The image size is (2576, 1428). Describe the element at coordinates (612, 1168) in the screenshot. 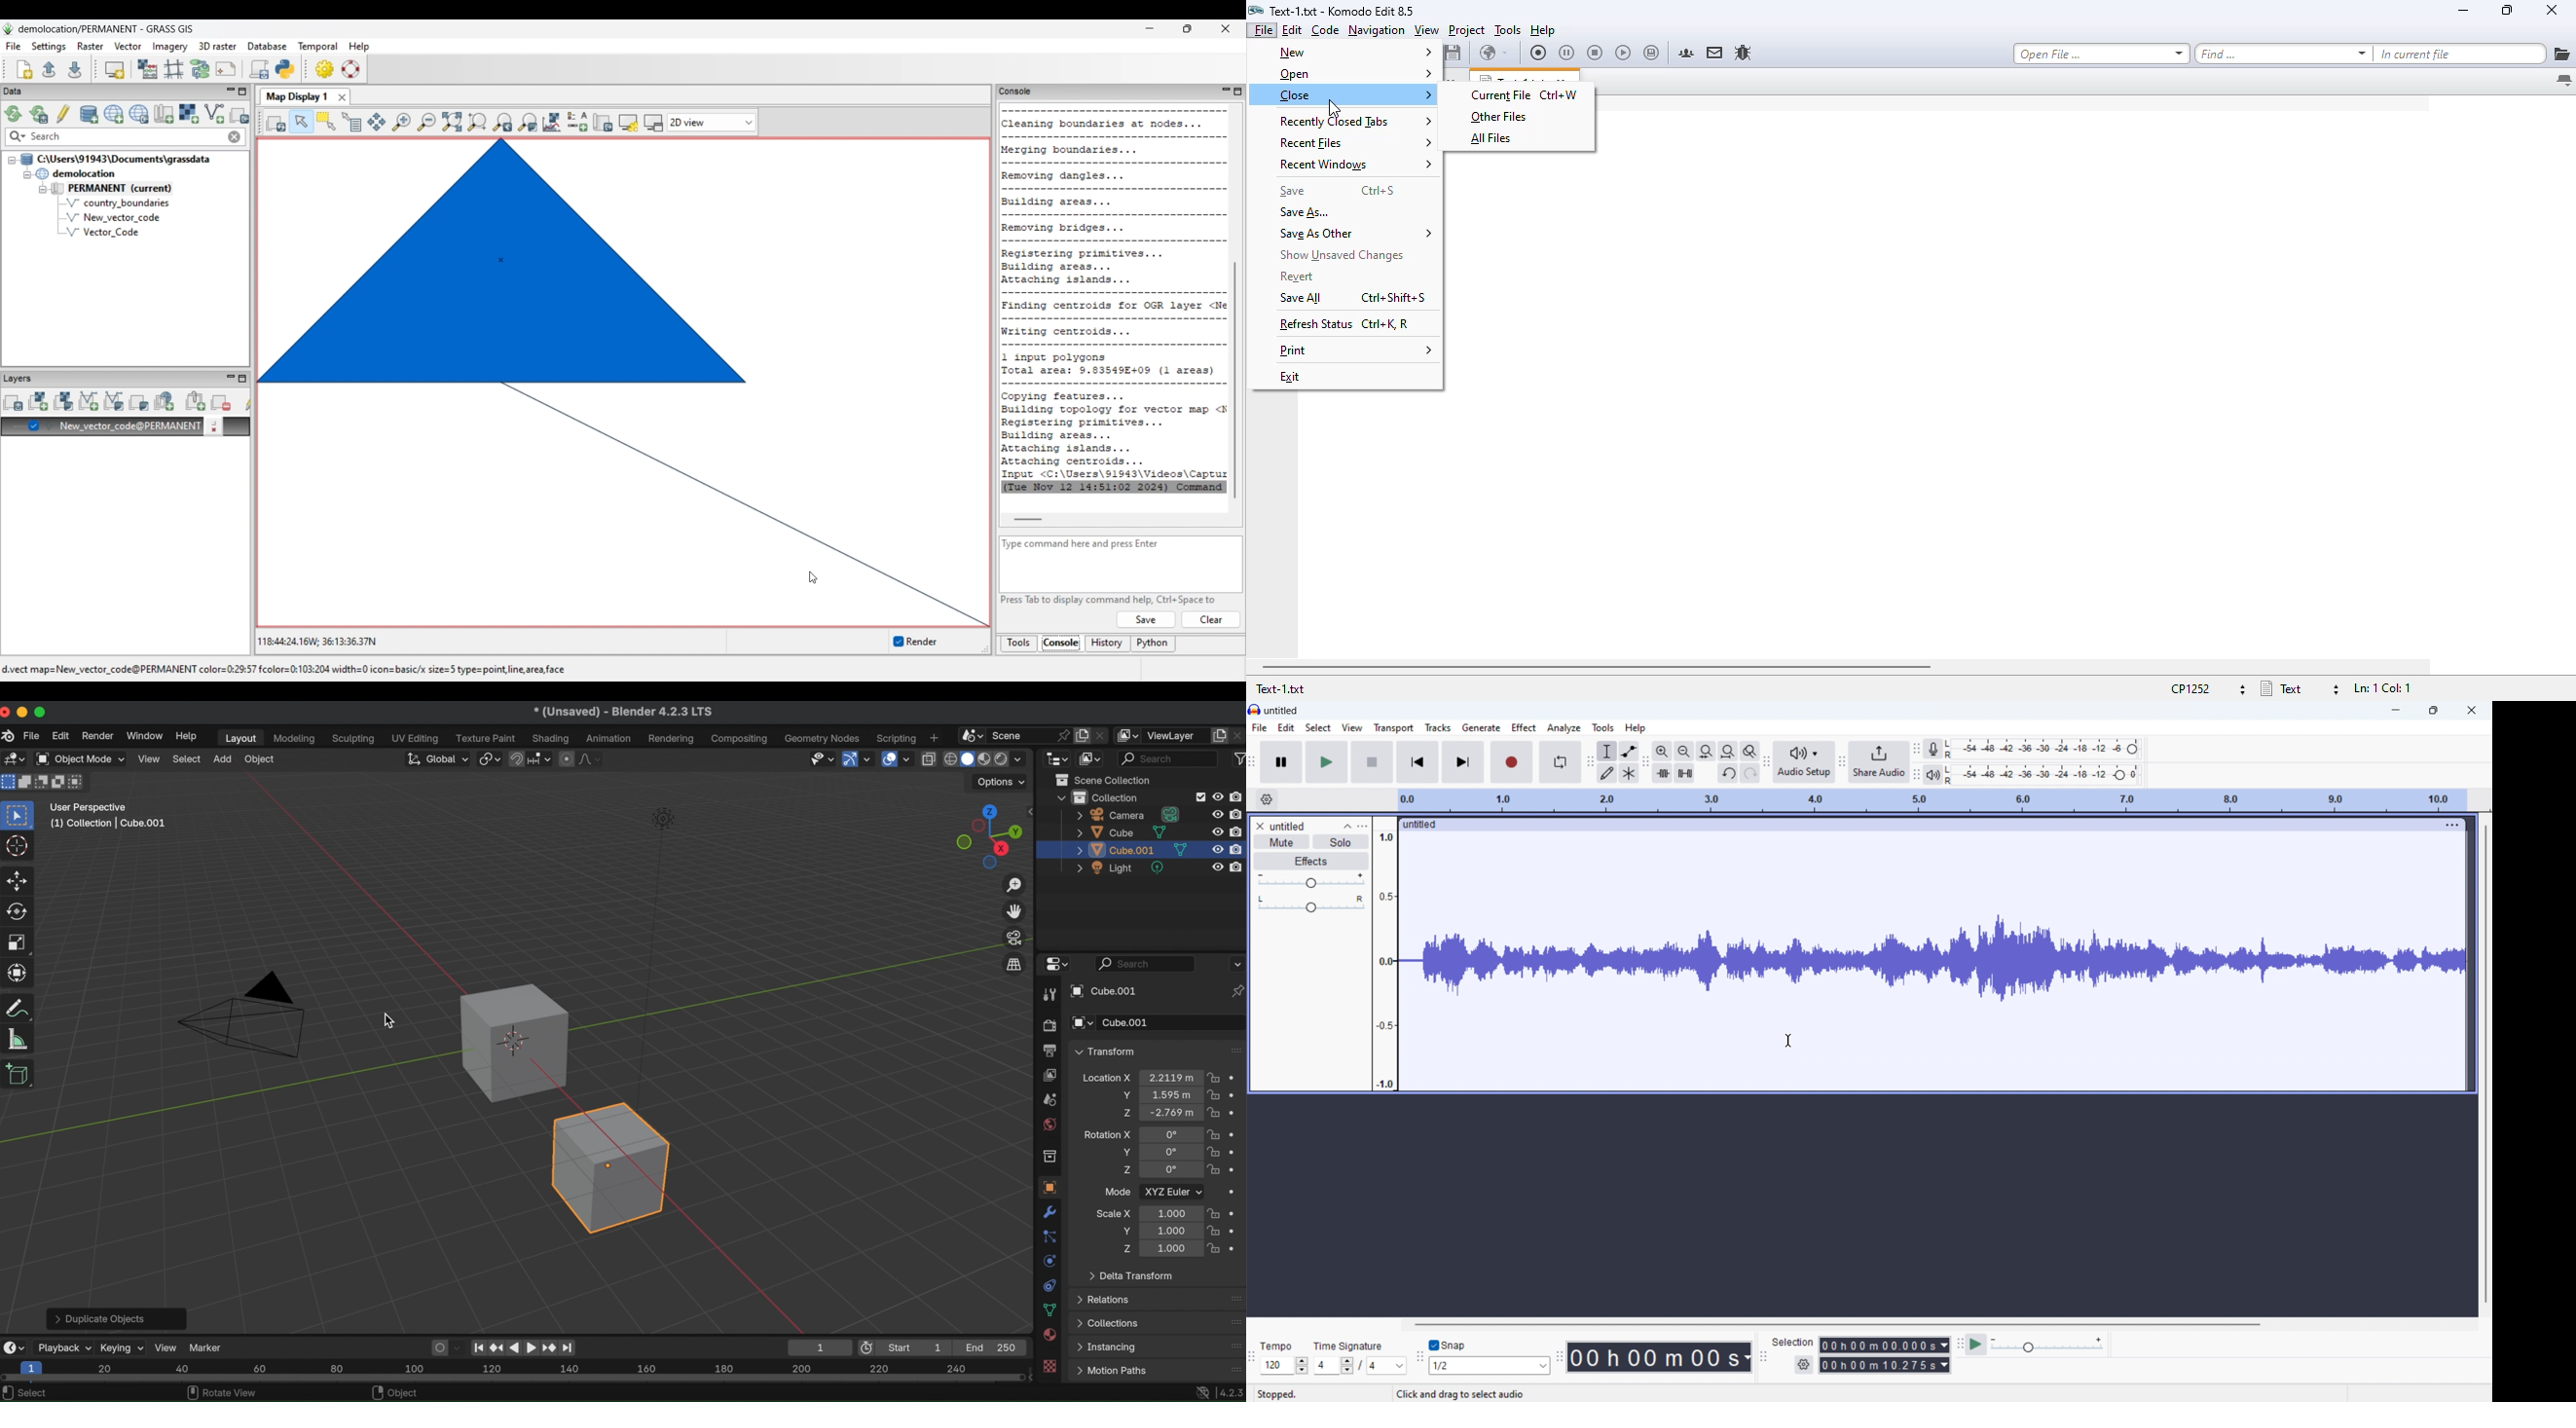

I see `Duplicated cube` at that location.